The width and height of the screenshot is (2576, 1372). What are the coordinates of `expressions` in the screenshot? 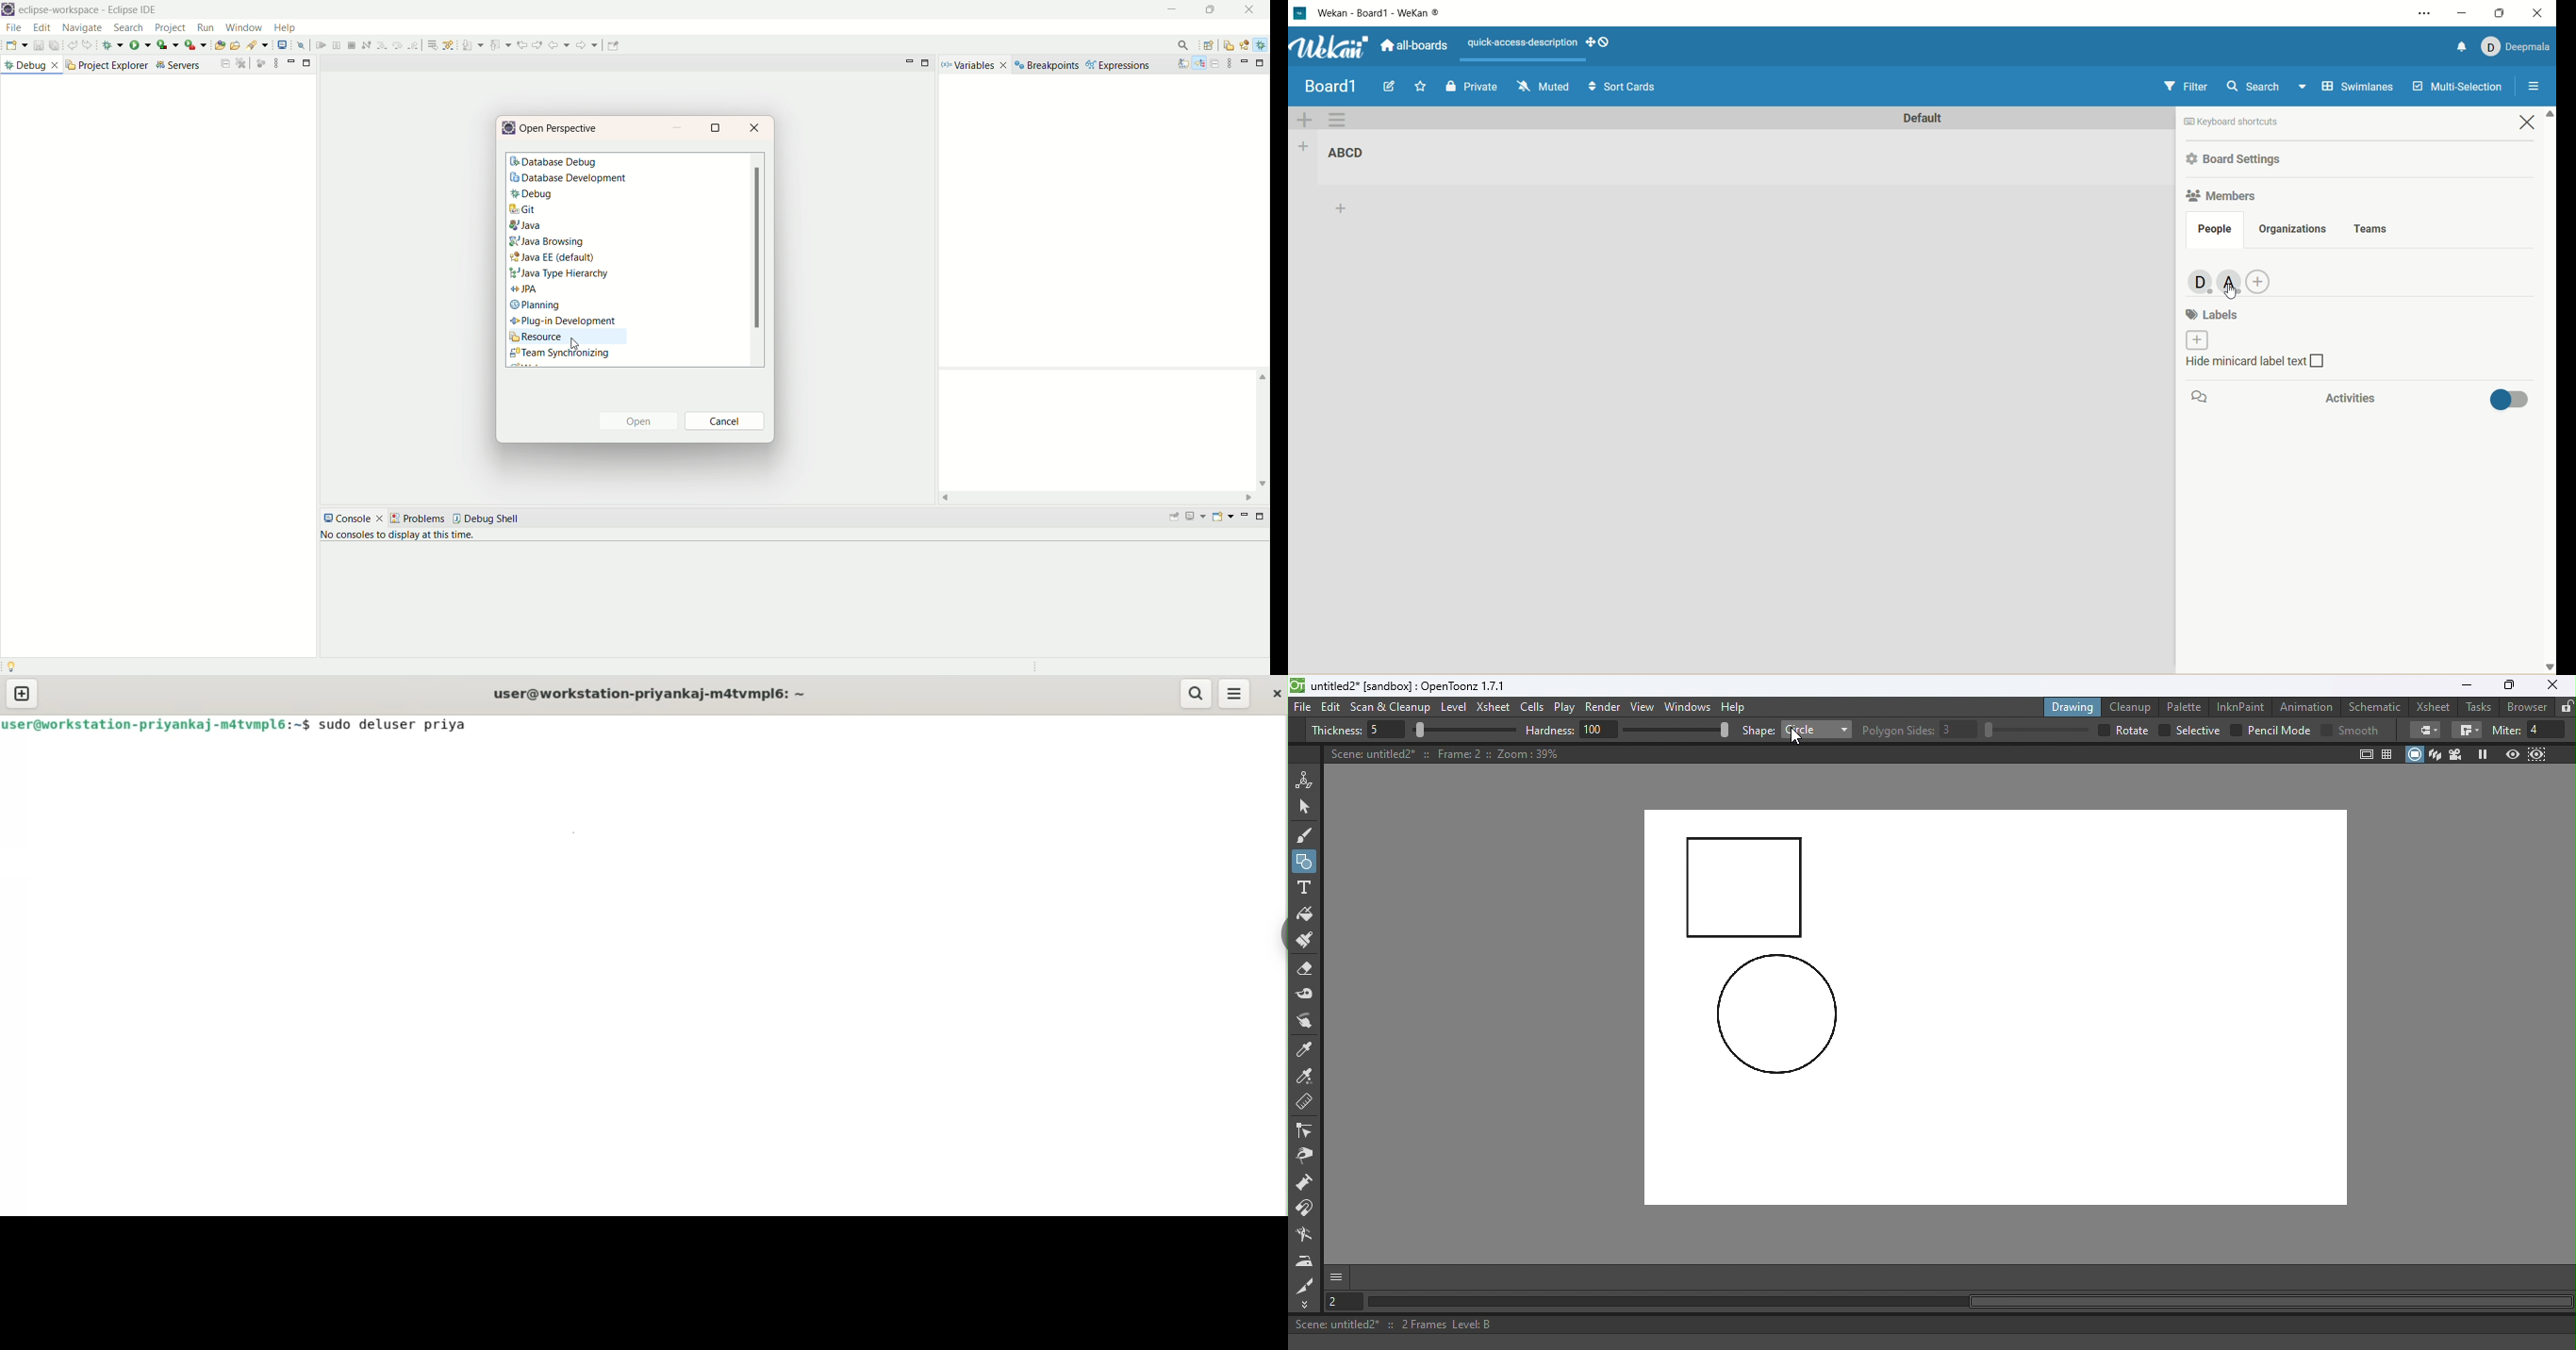 It's located at (1121, 67).